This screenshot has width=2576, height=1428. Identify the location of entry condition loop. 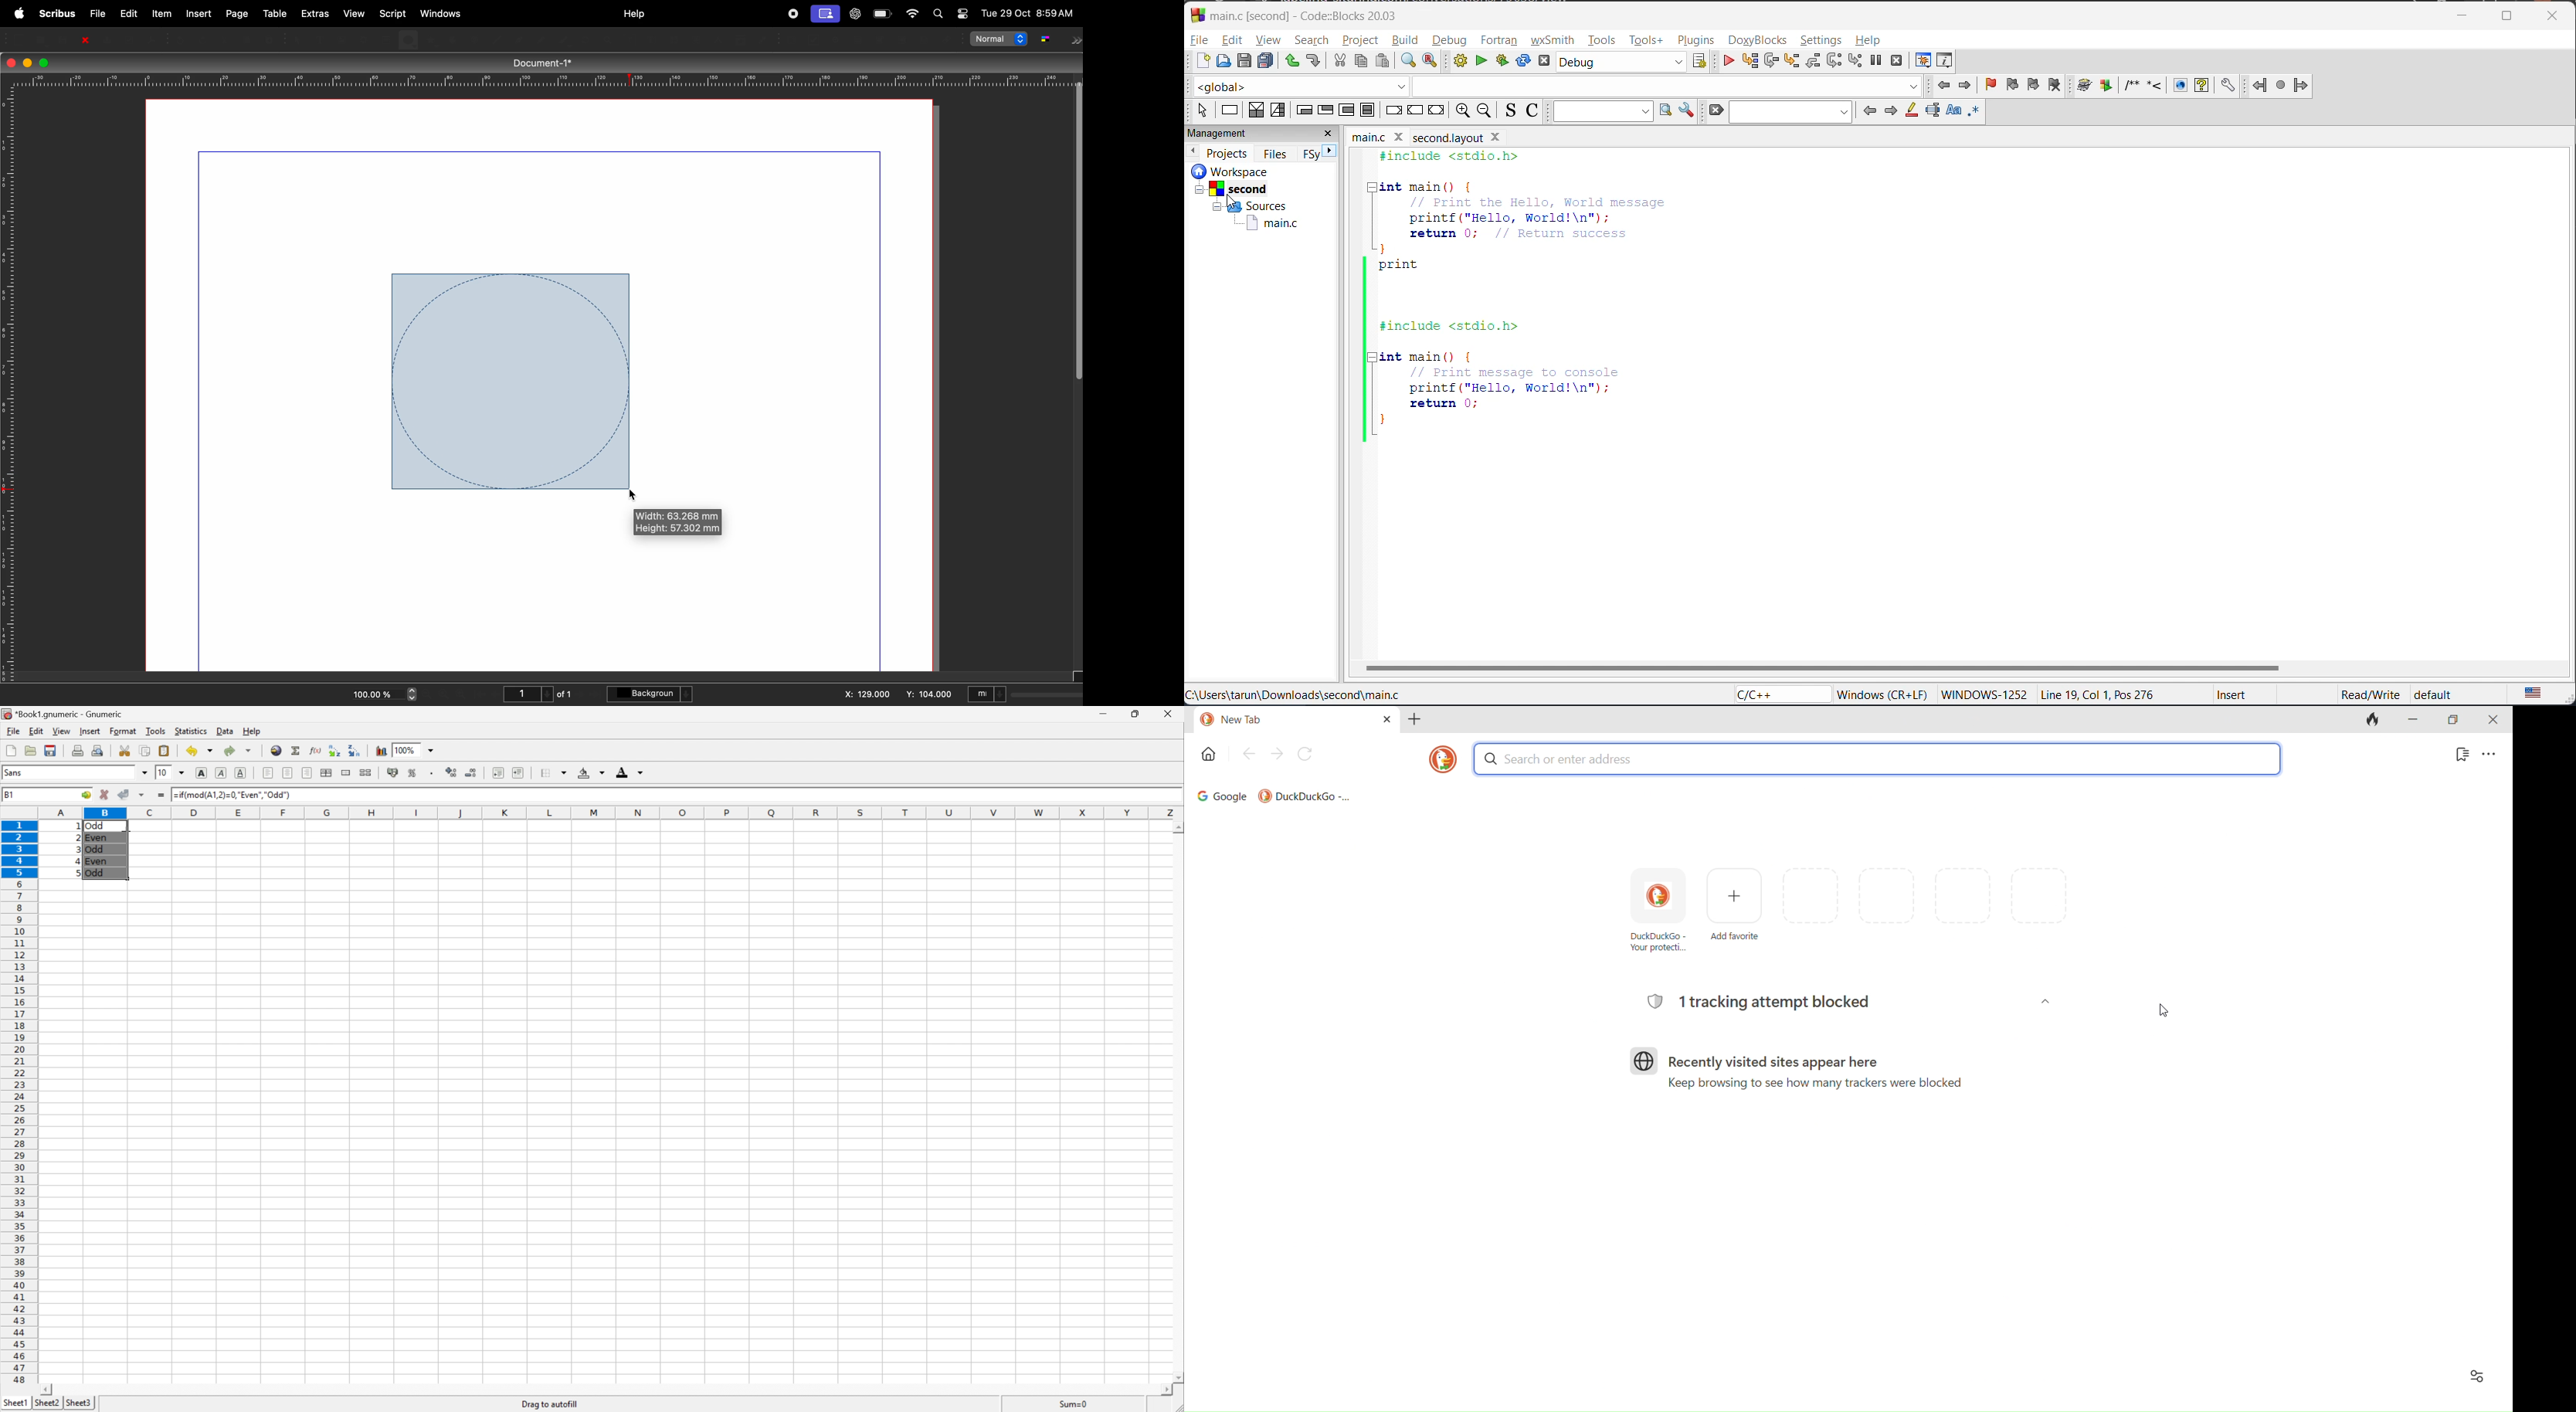
(1305, 110).